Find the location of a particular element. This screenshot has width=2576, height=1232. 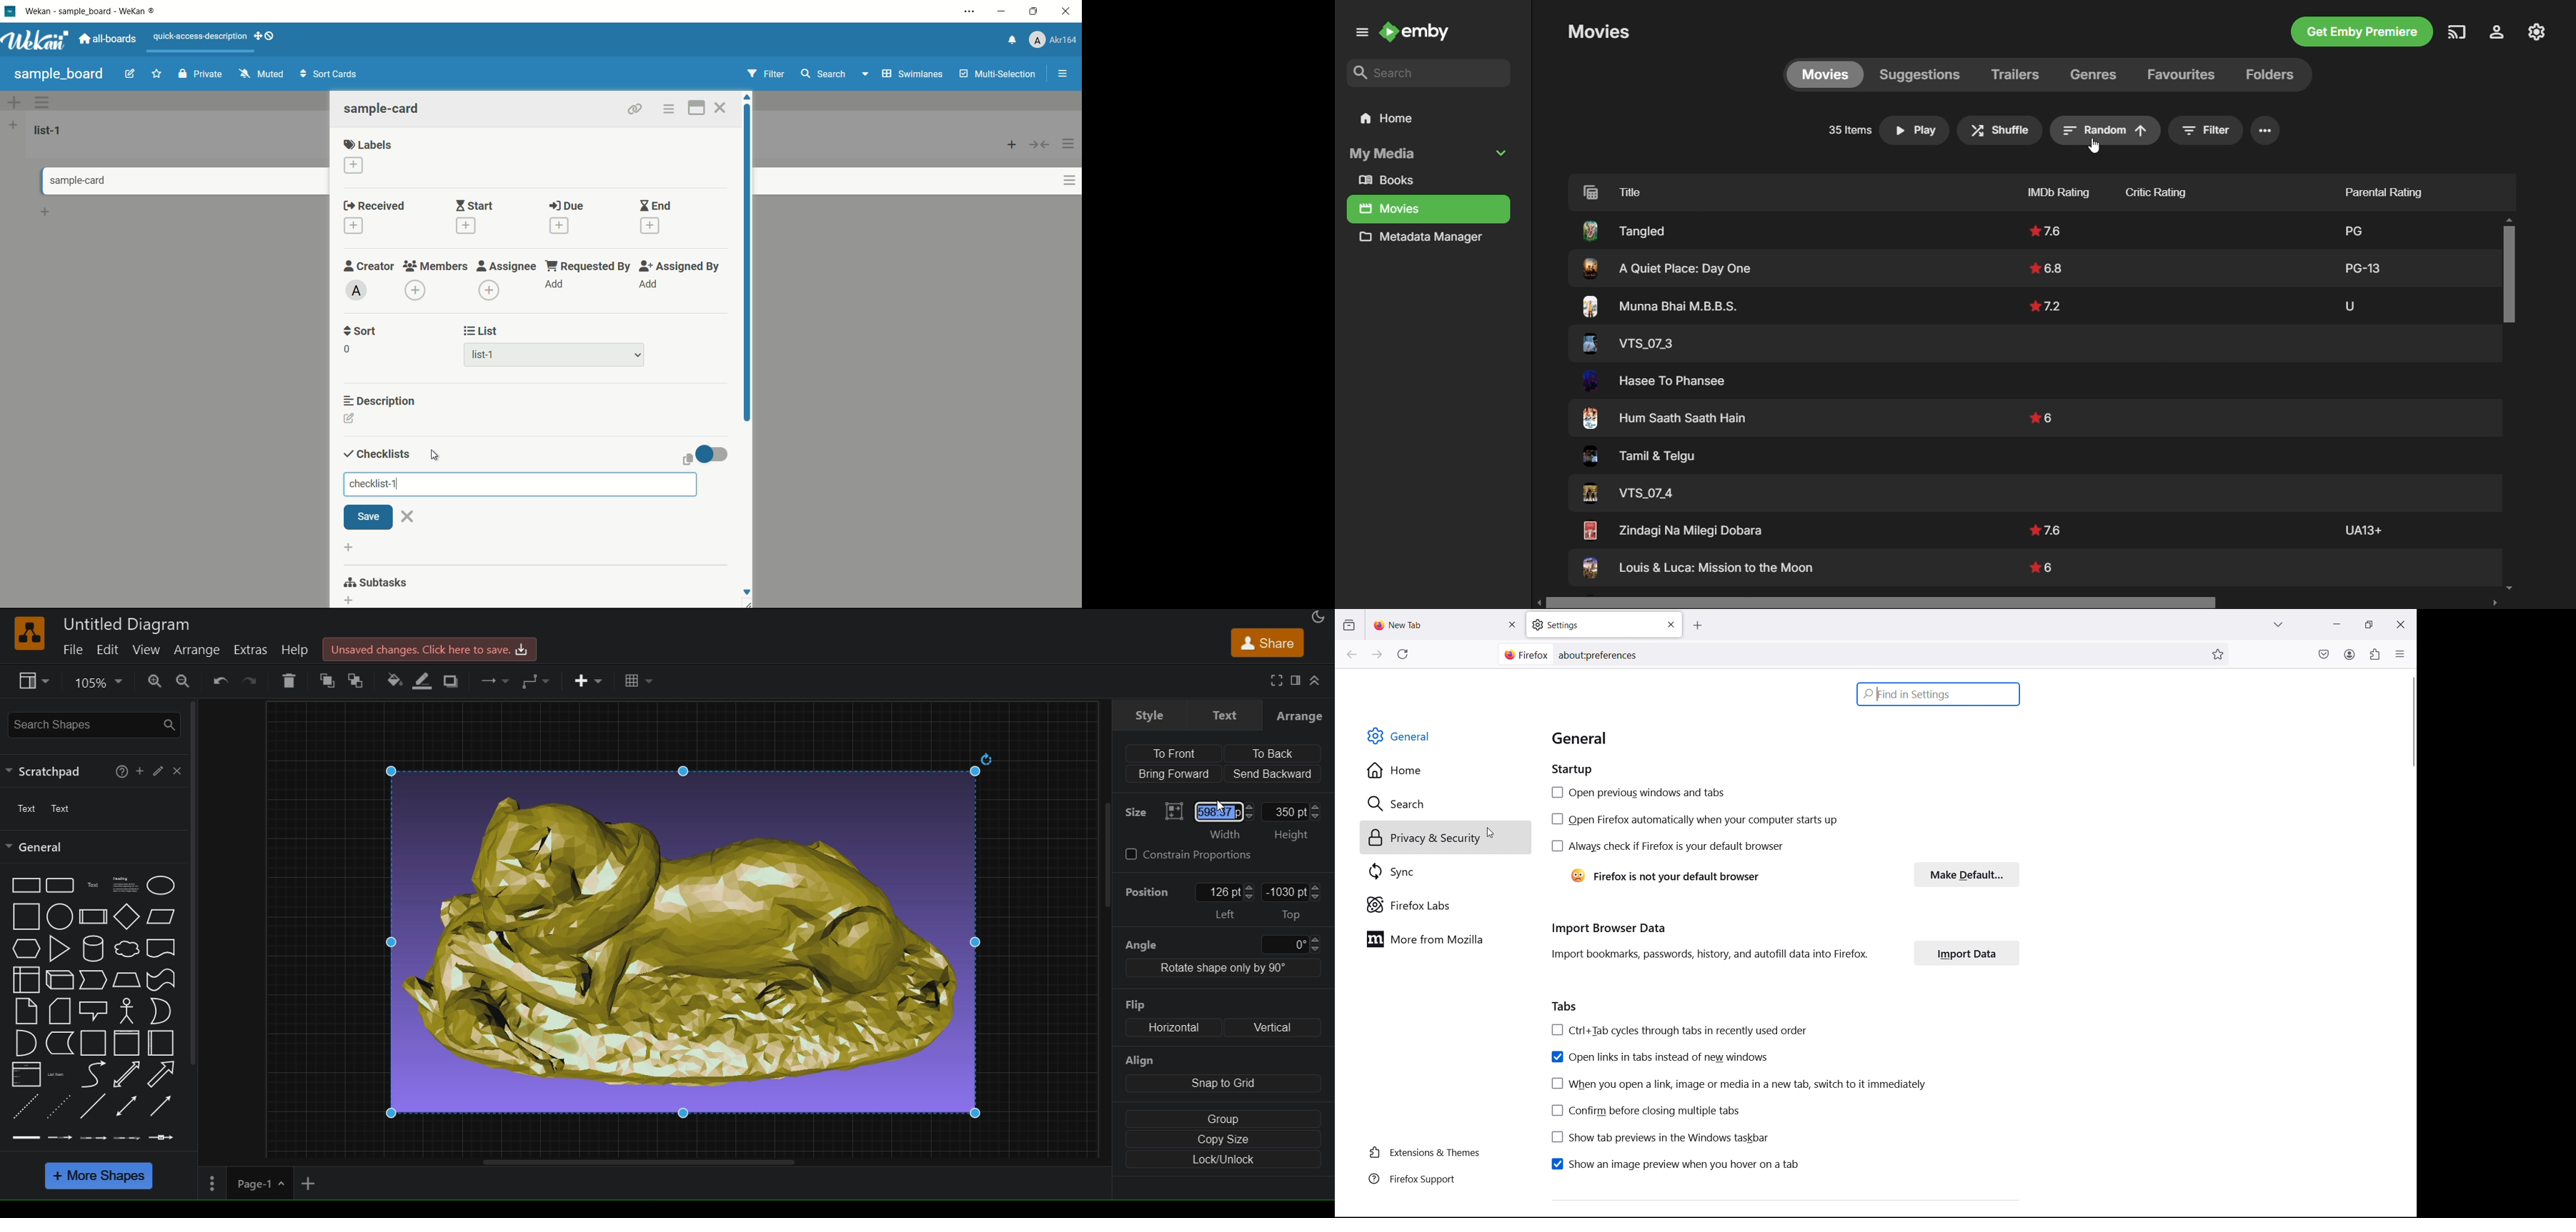

notifications is located at coordinates (1011, 39).